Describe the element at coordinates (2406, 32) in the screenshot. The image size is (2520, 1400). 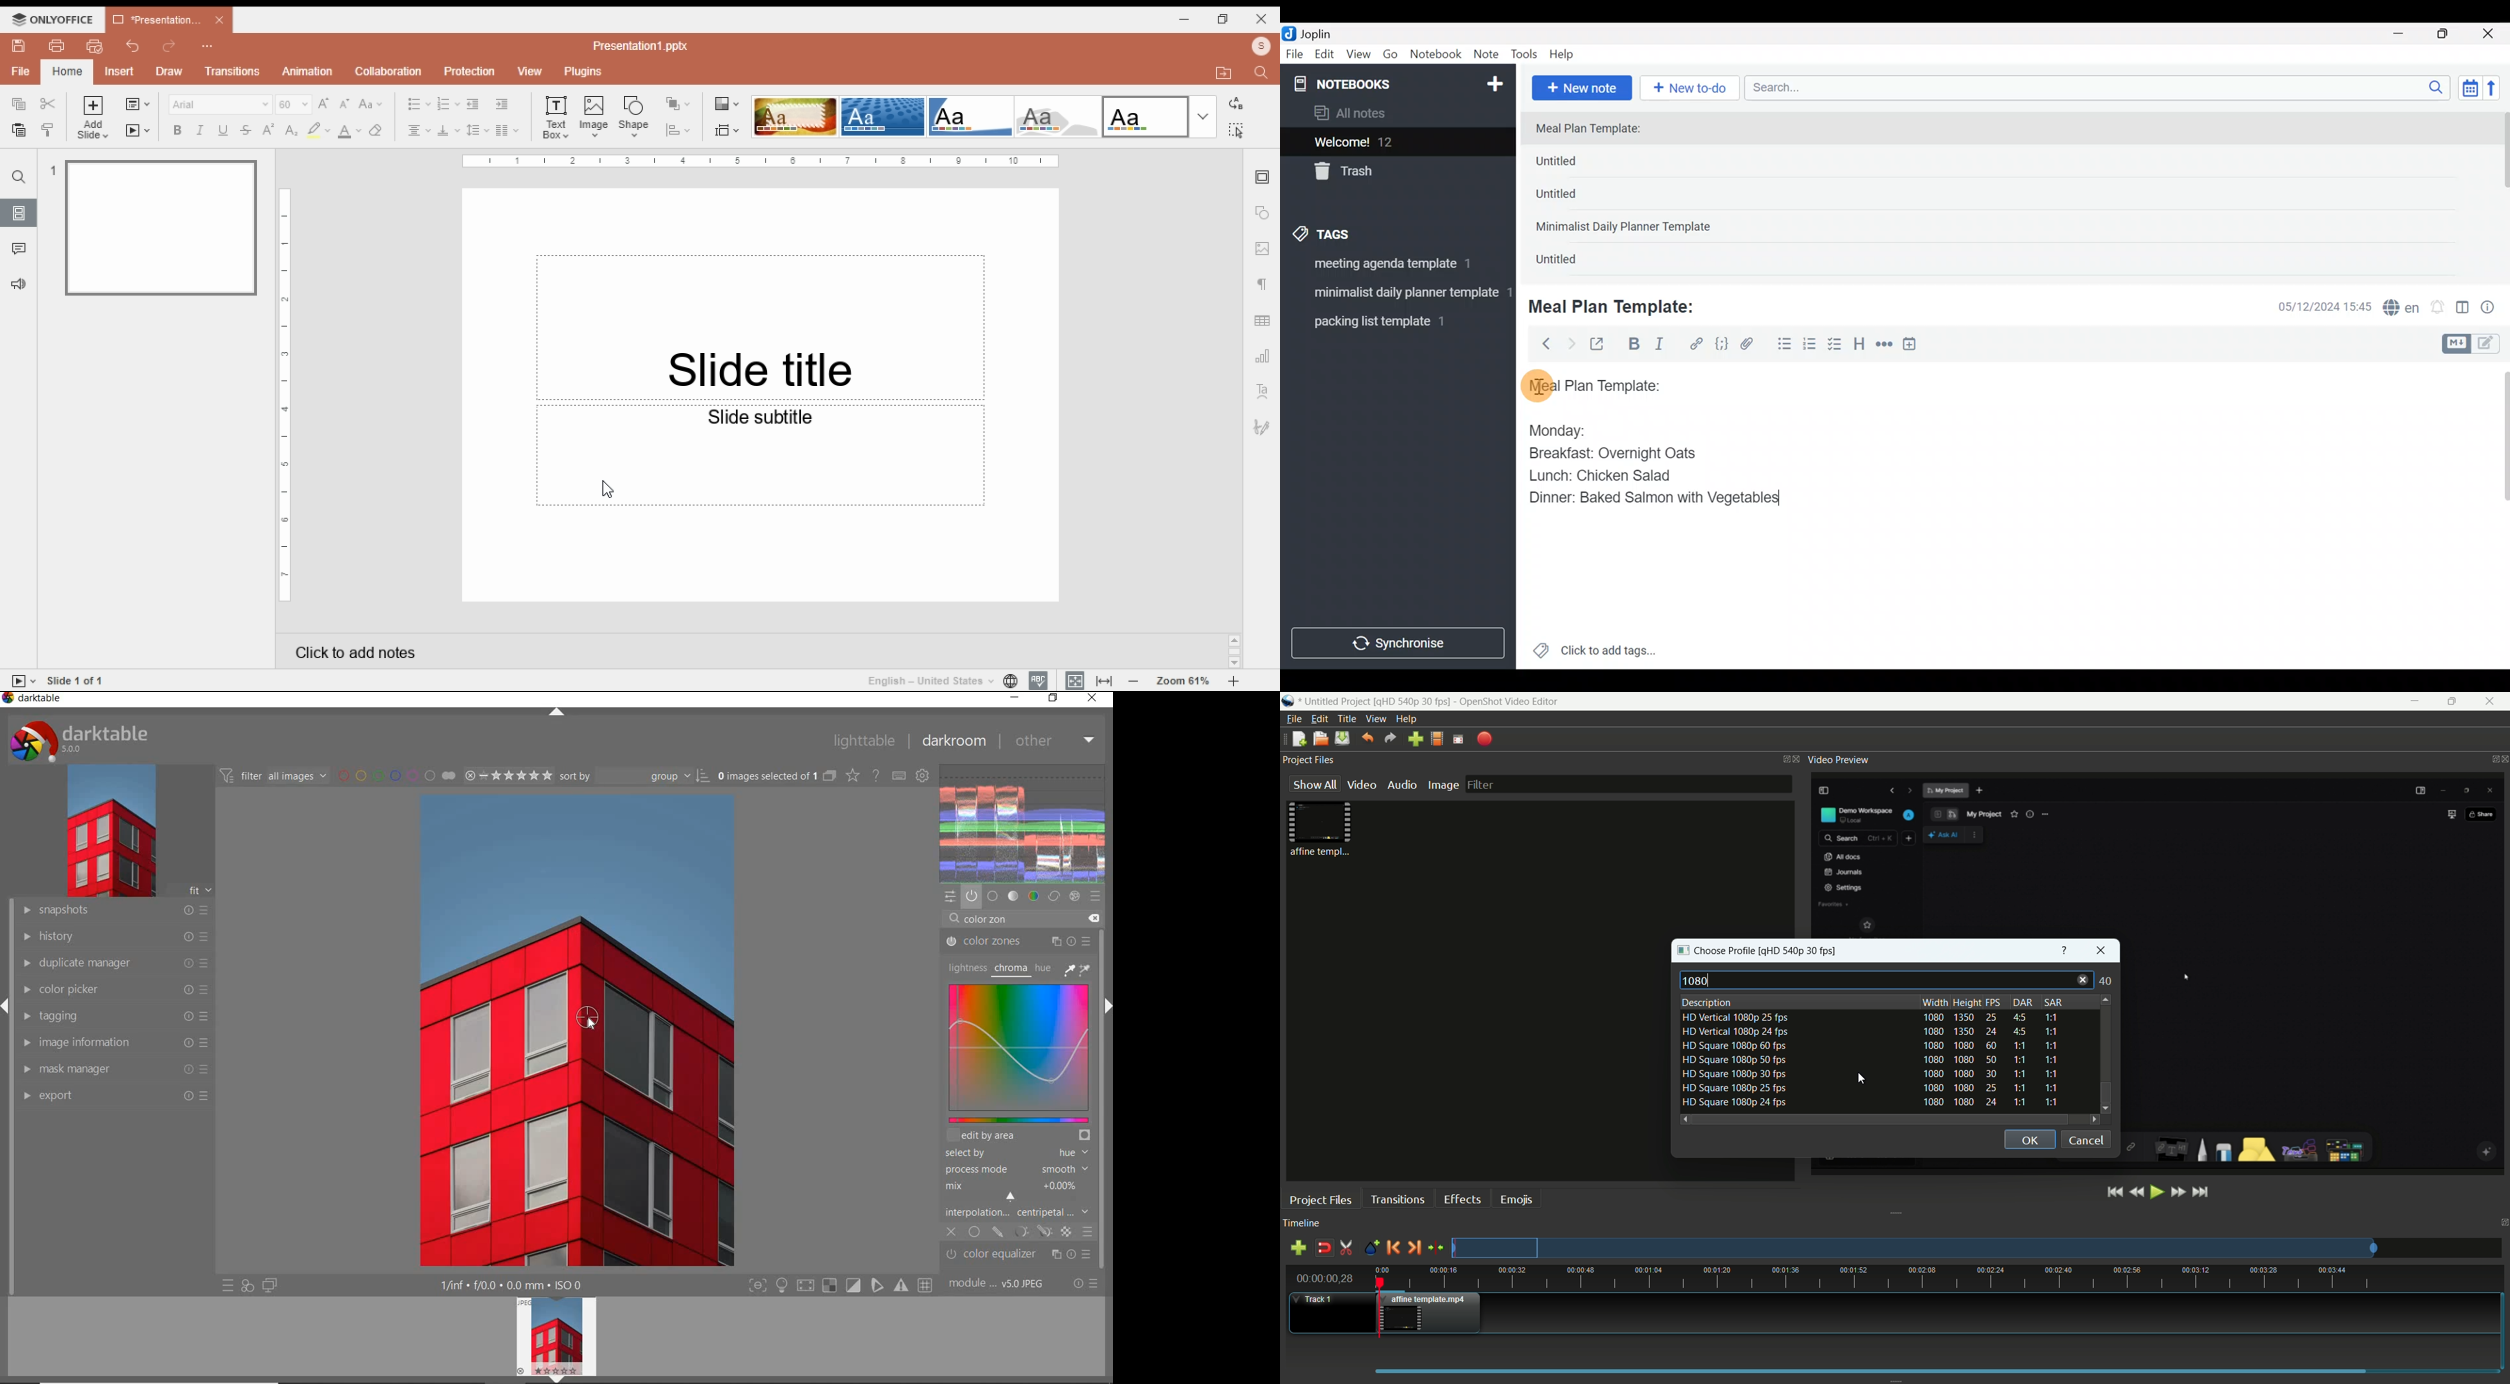
I see `Minimize` at that location.